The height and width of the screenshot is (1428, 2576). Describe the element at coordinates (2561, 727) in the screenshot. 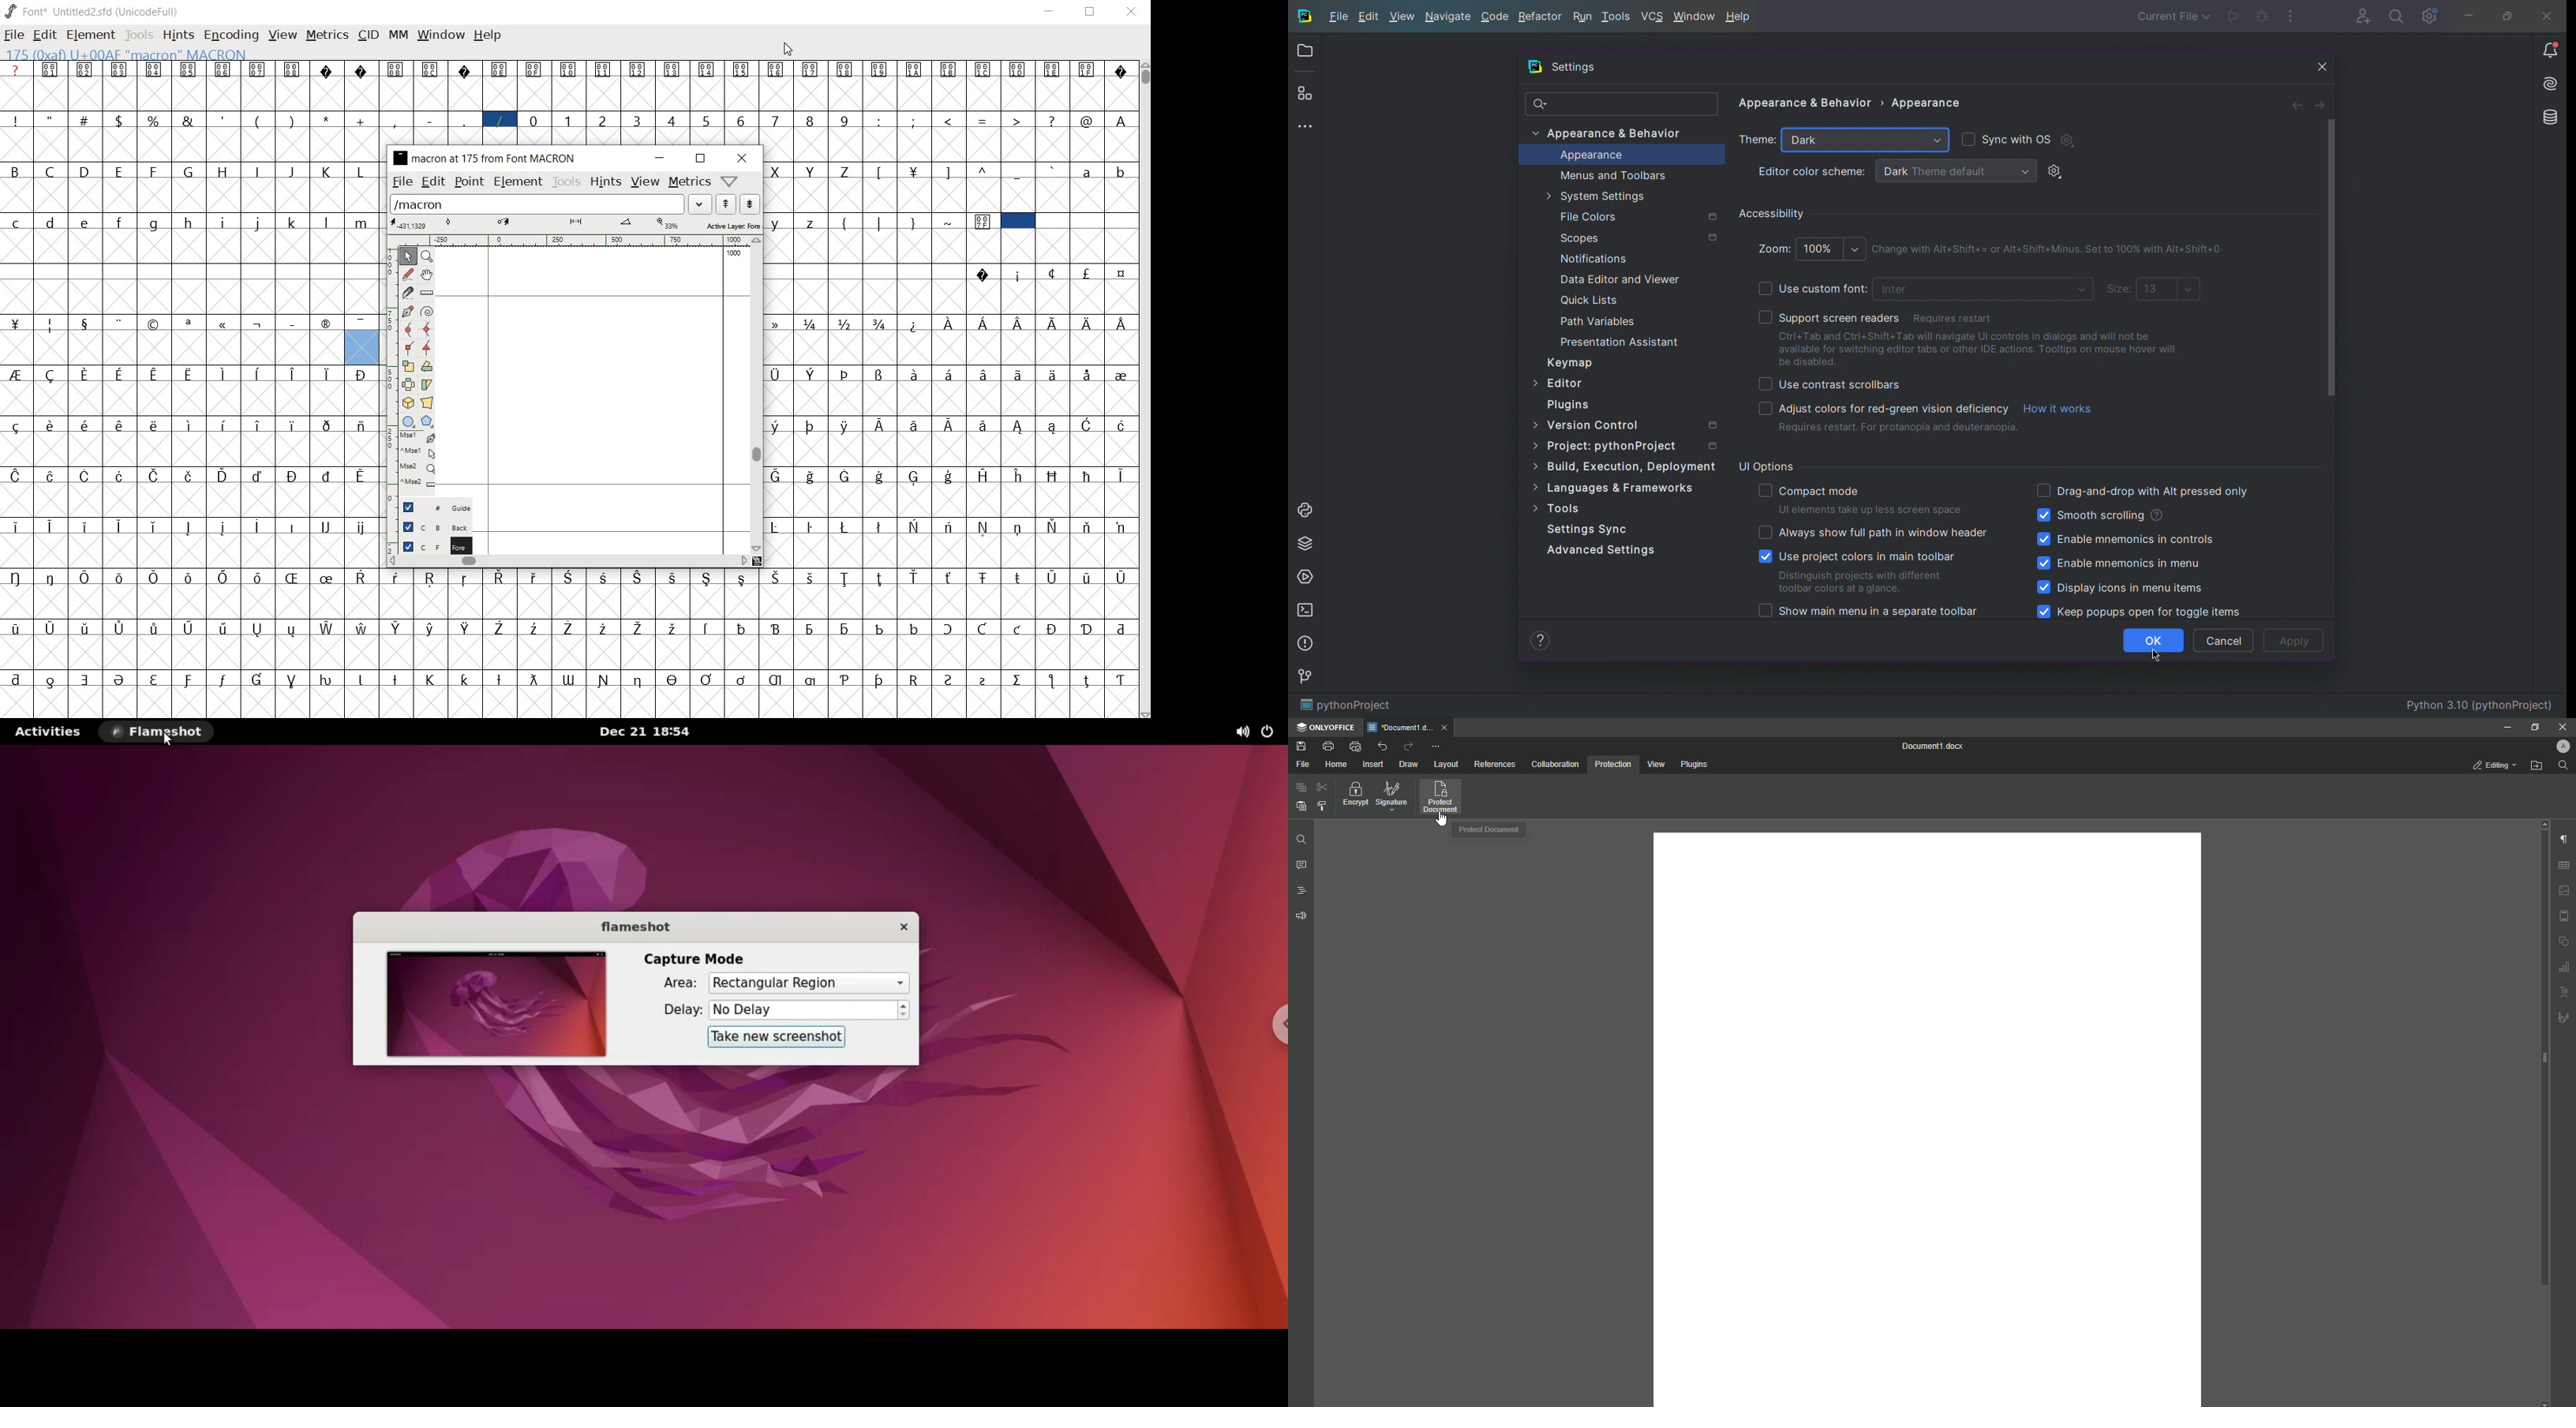

I see `Close` at that location.